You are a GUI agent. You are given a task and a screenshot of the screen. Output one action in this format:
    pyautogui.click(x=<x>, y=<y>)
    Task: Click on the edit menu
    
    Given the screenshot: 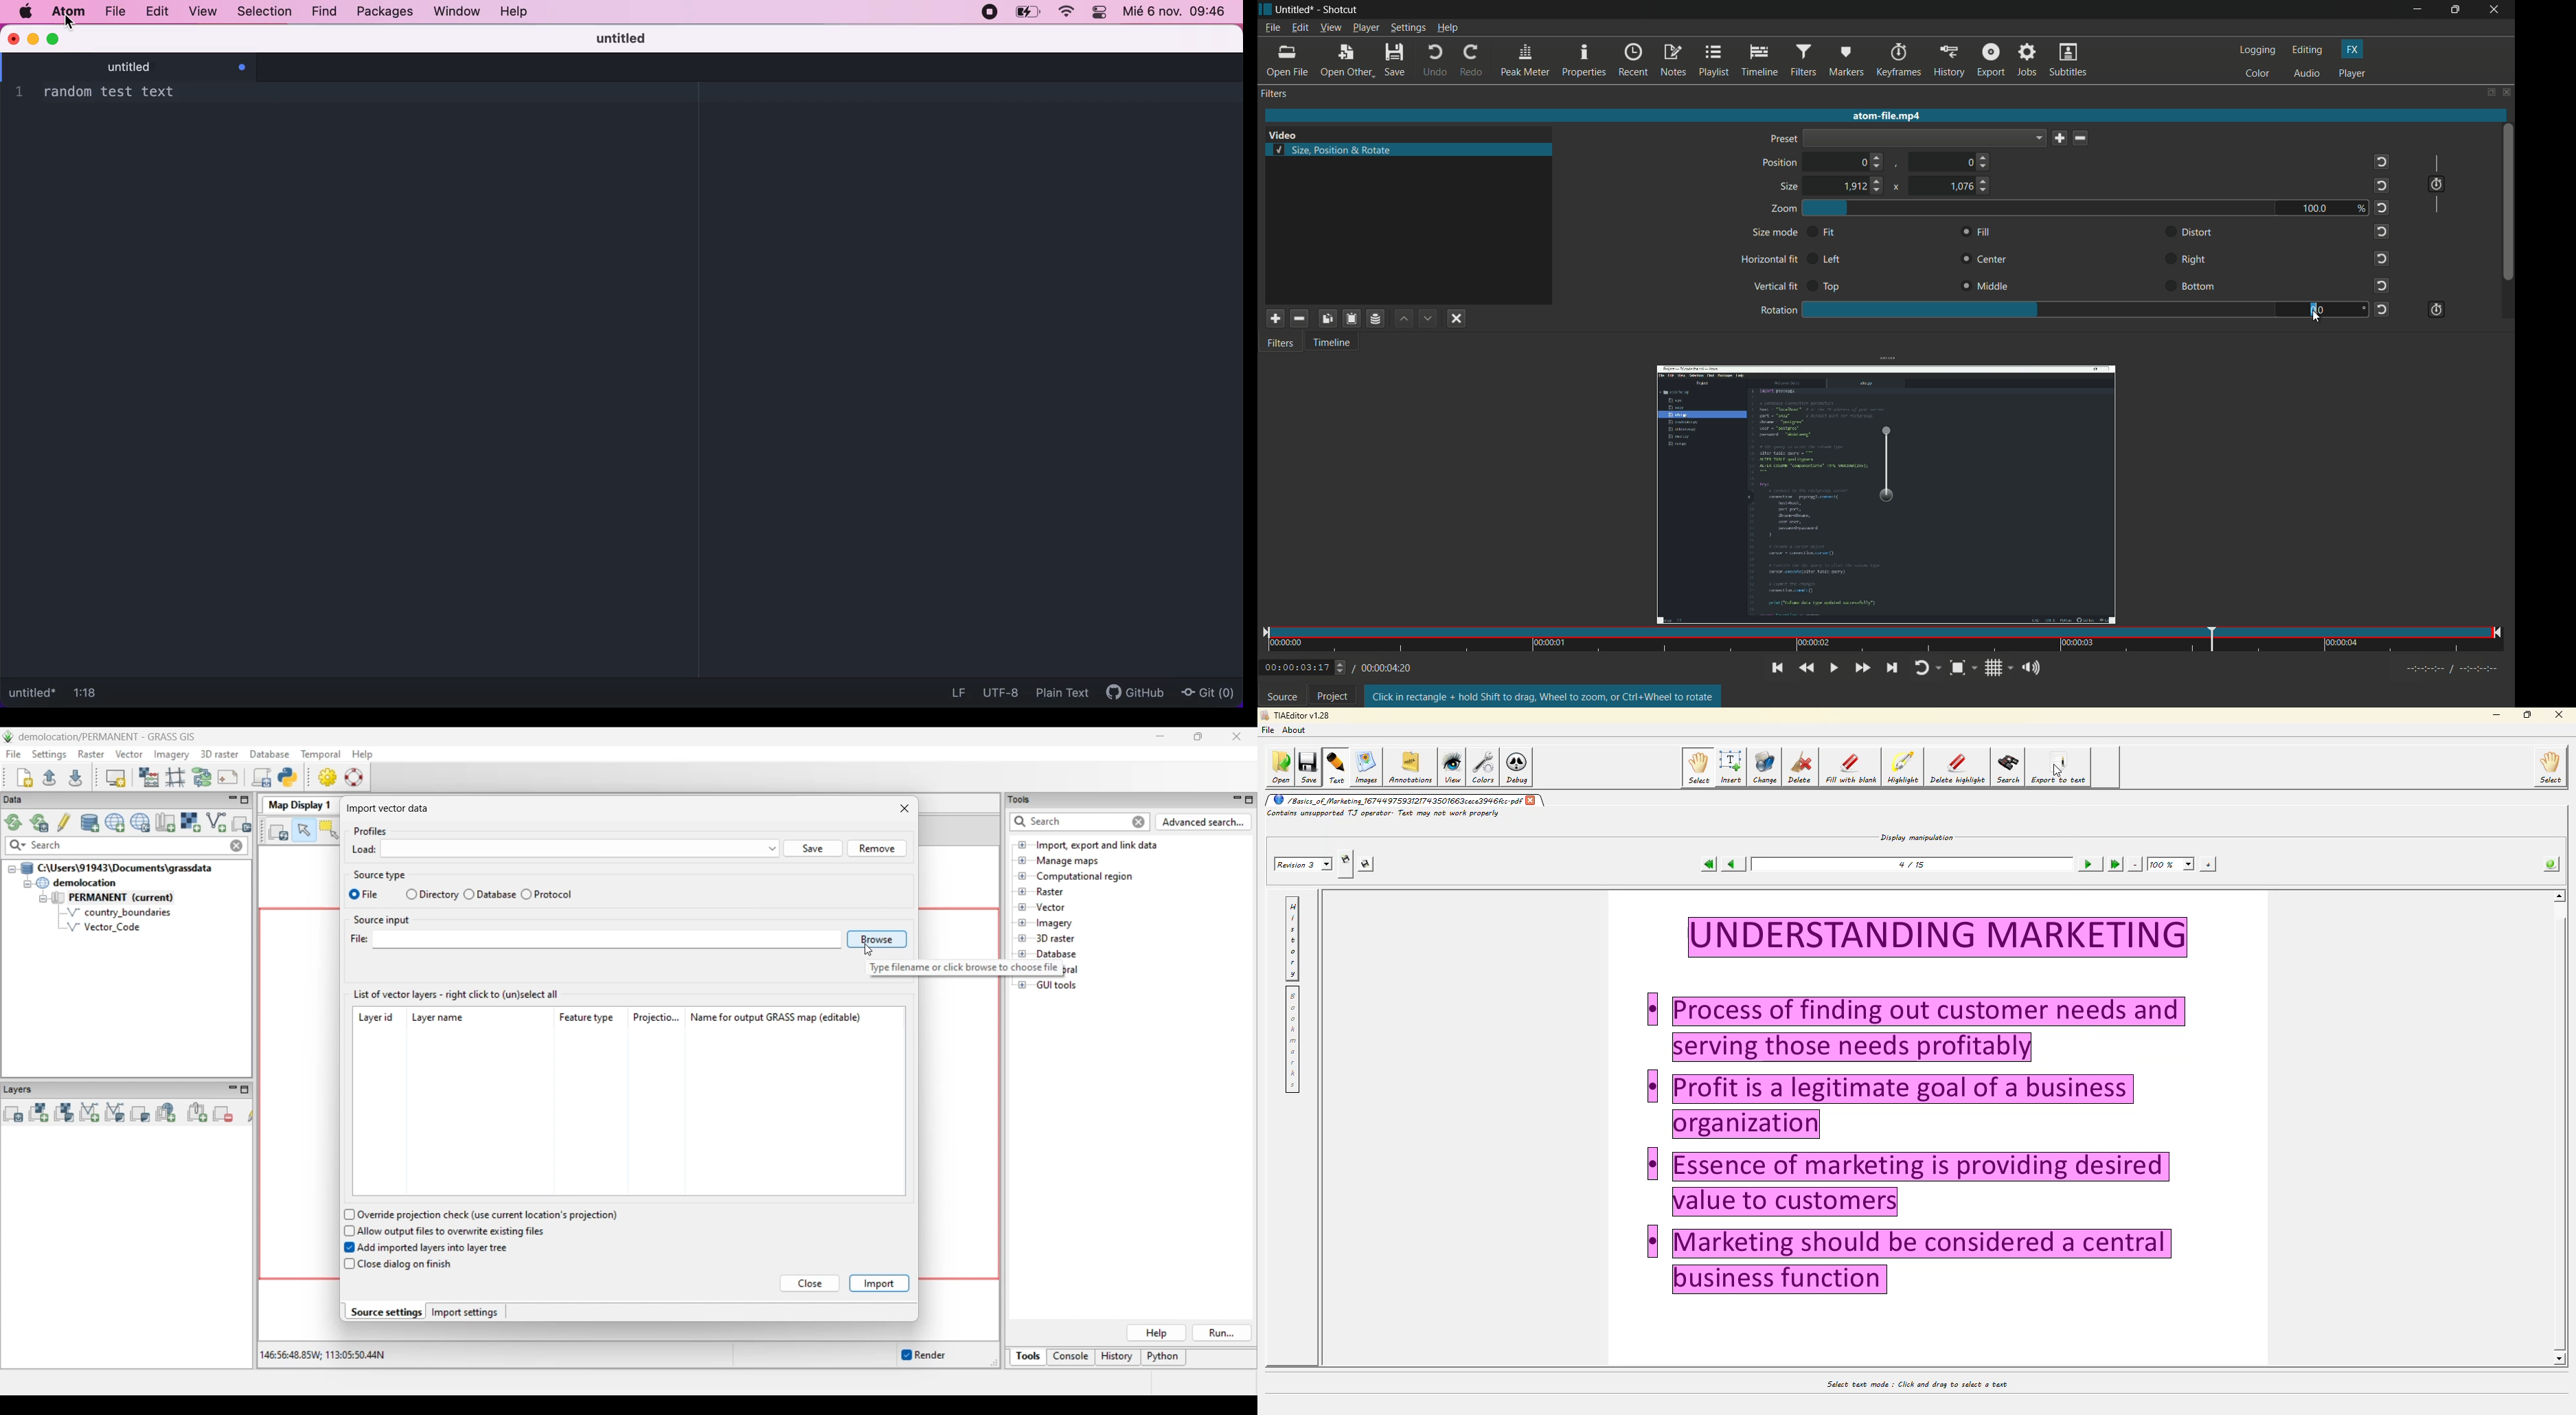 What is the action you would take?
    pyautogui.click(x=1298, y=29)
    